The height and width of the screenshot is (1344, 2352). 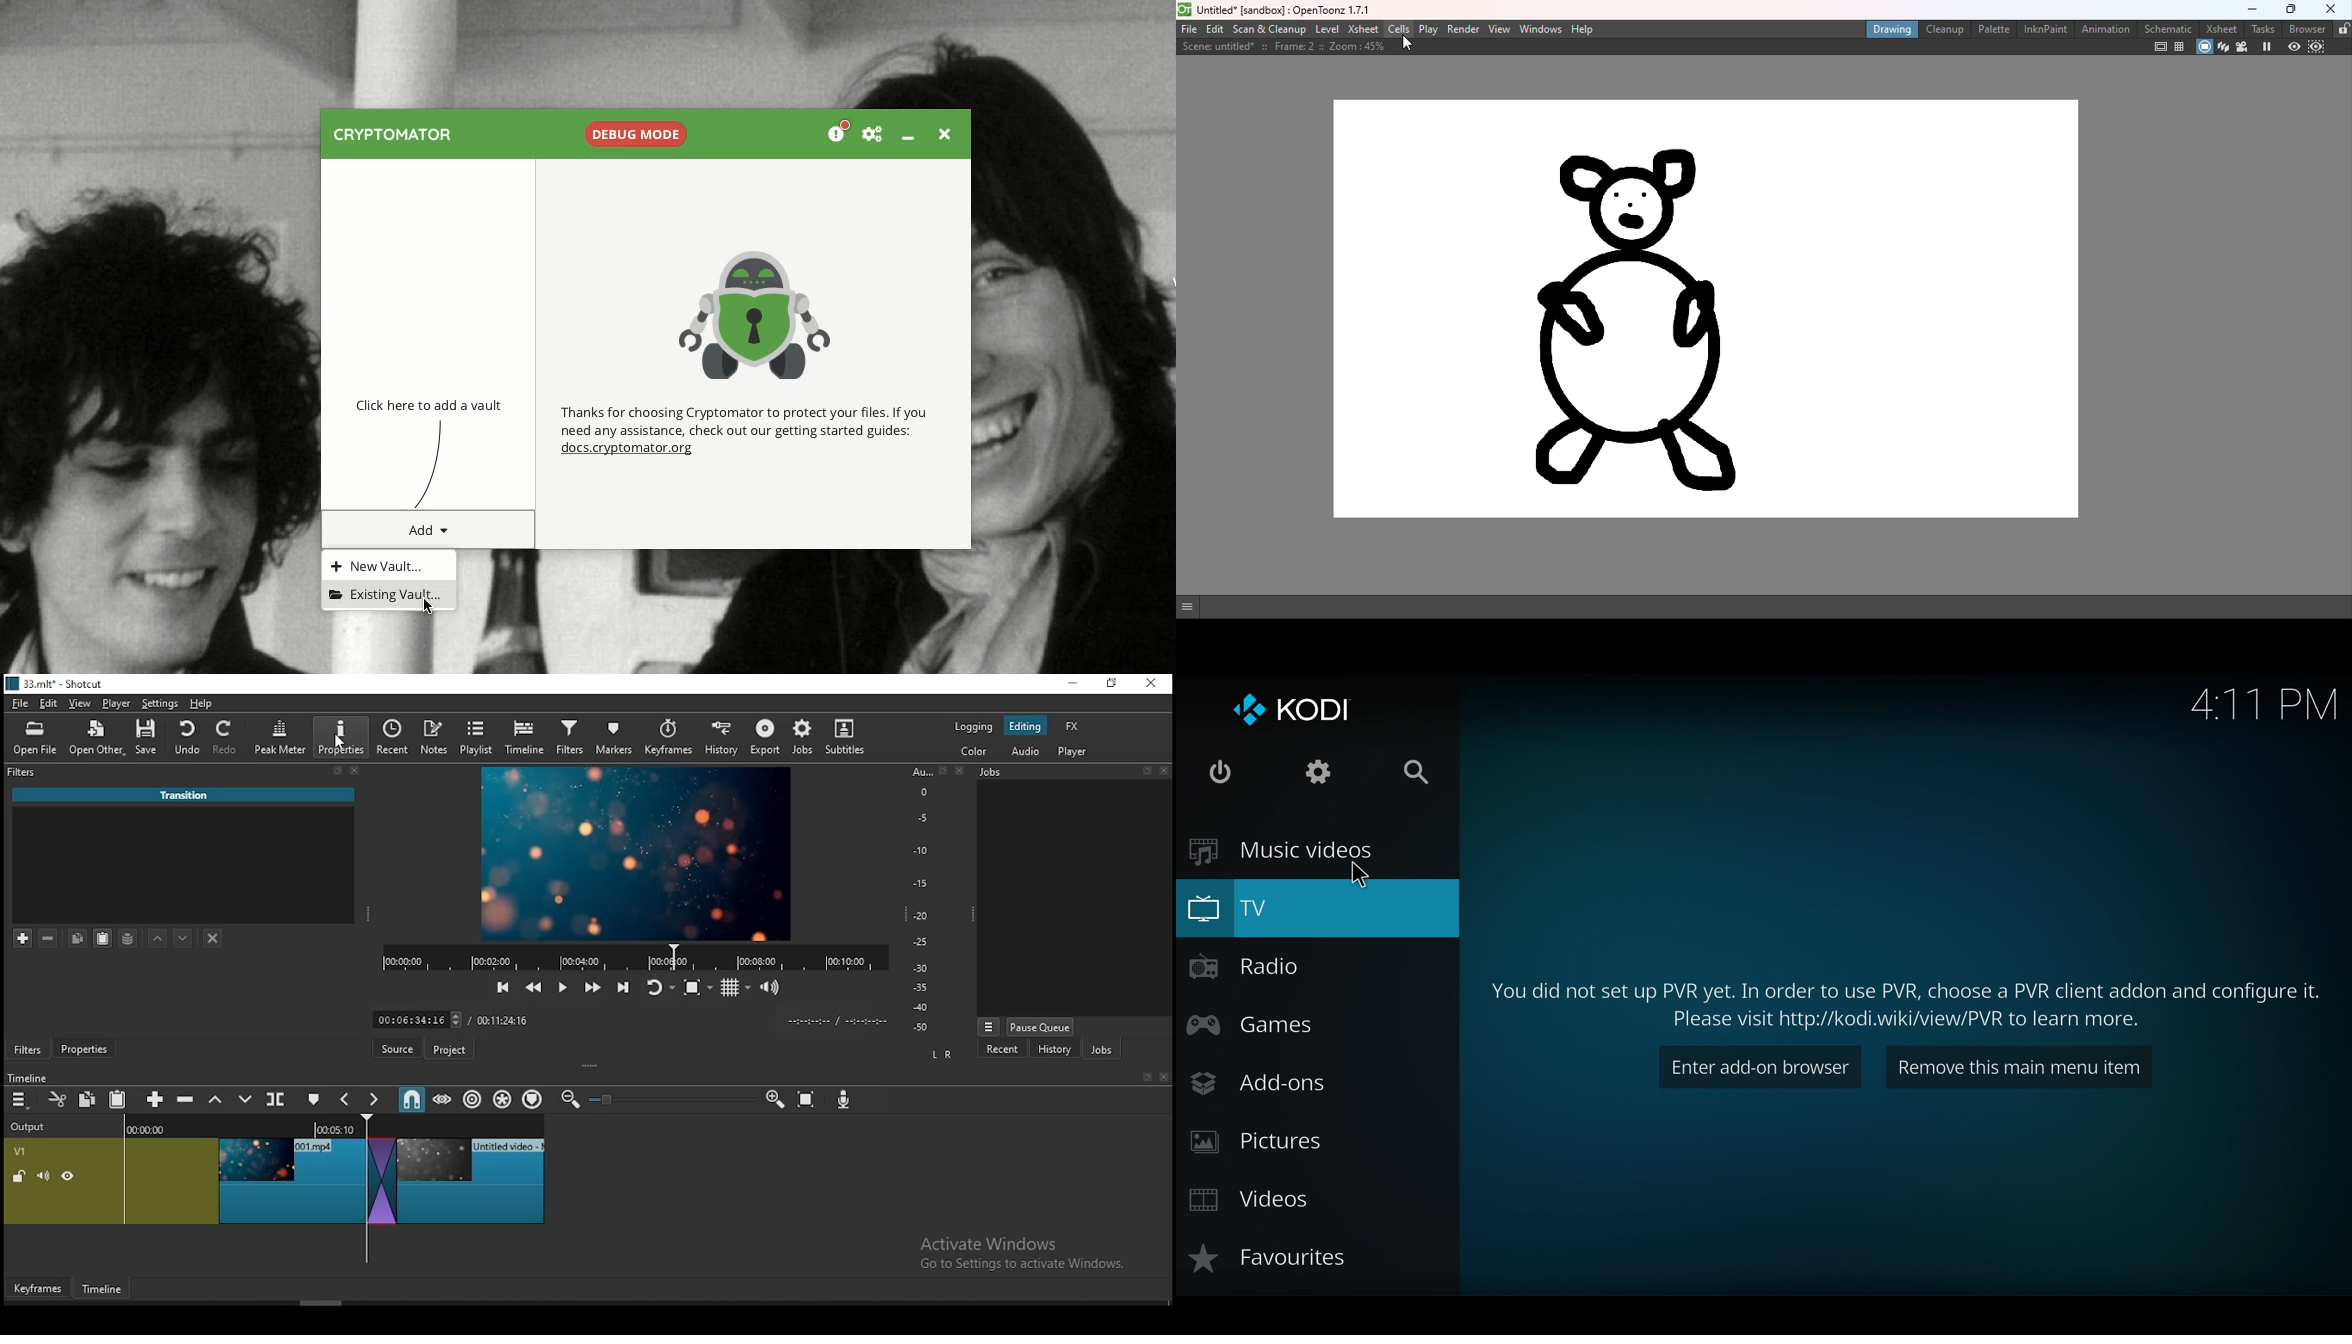 I want to click on play quickly forward, so click(x=591, y=988).